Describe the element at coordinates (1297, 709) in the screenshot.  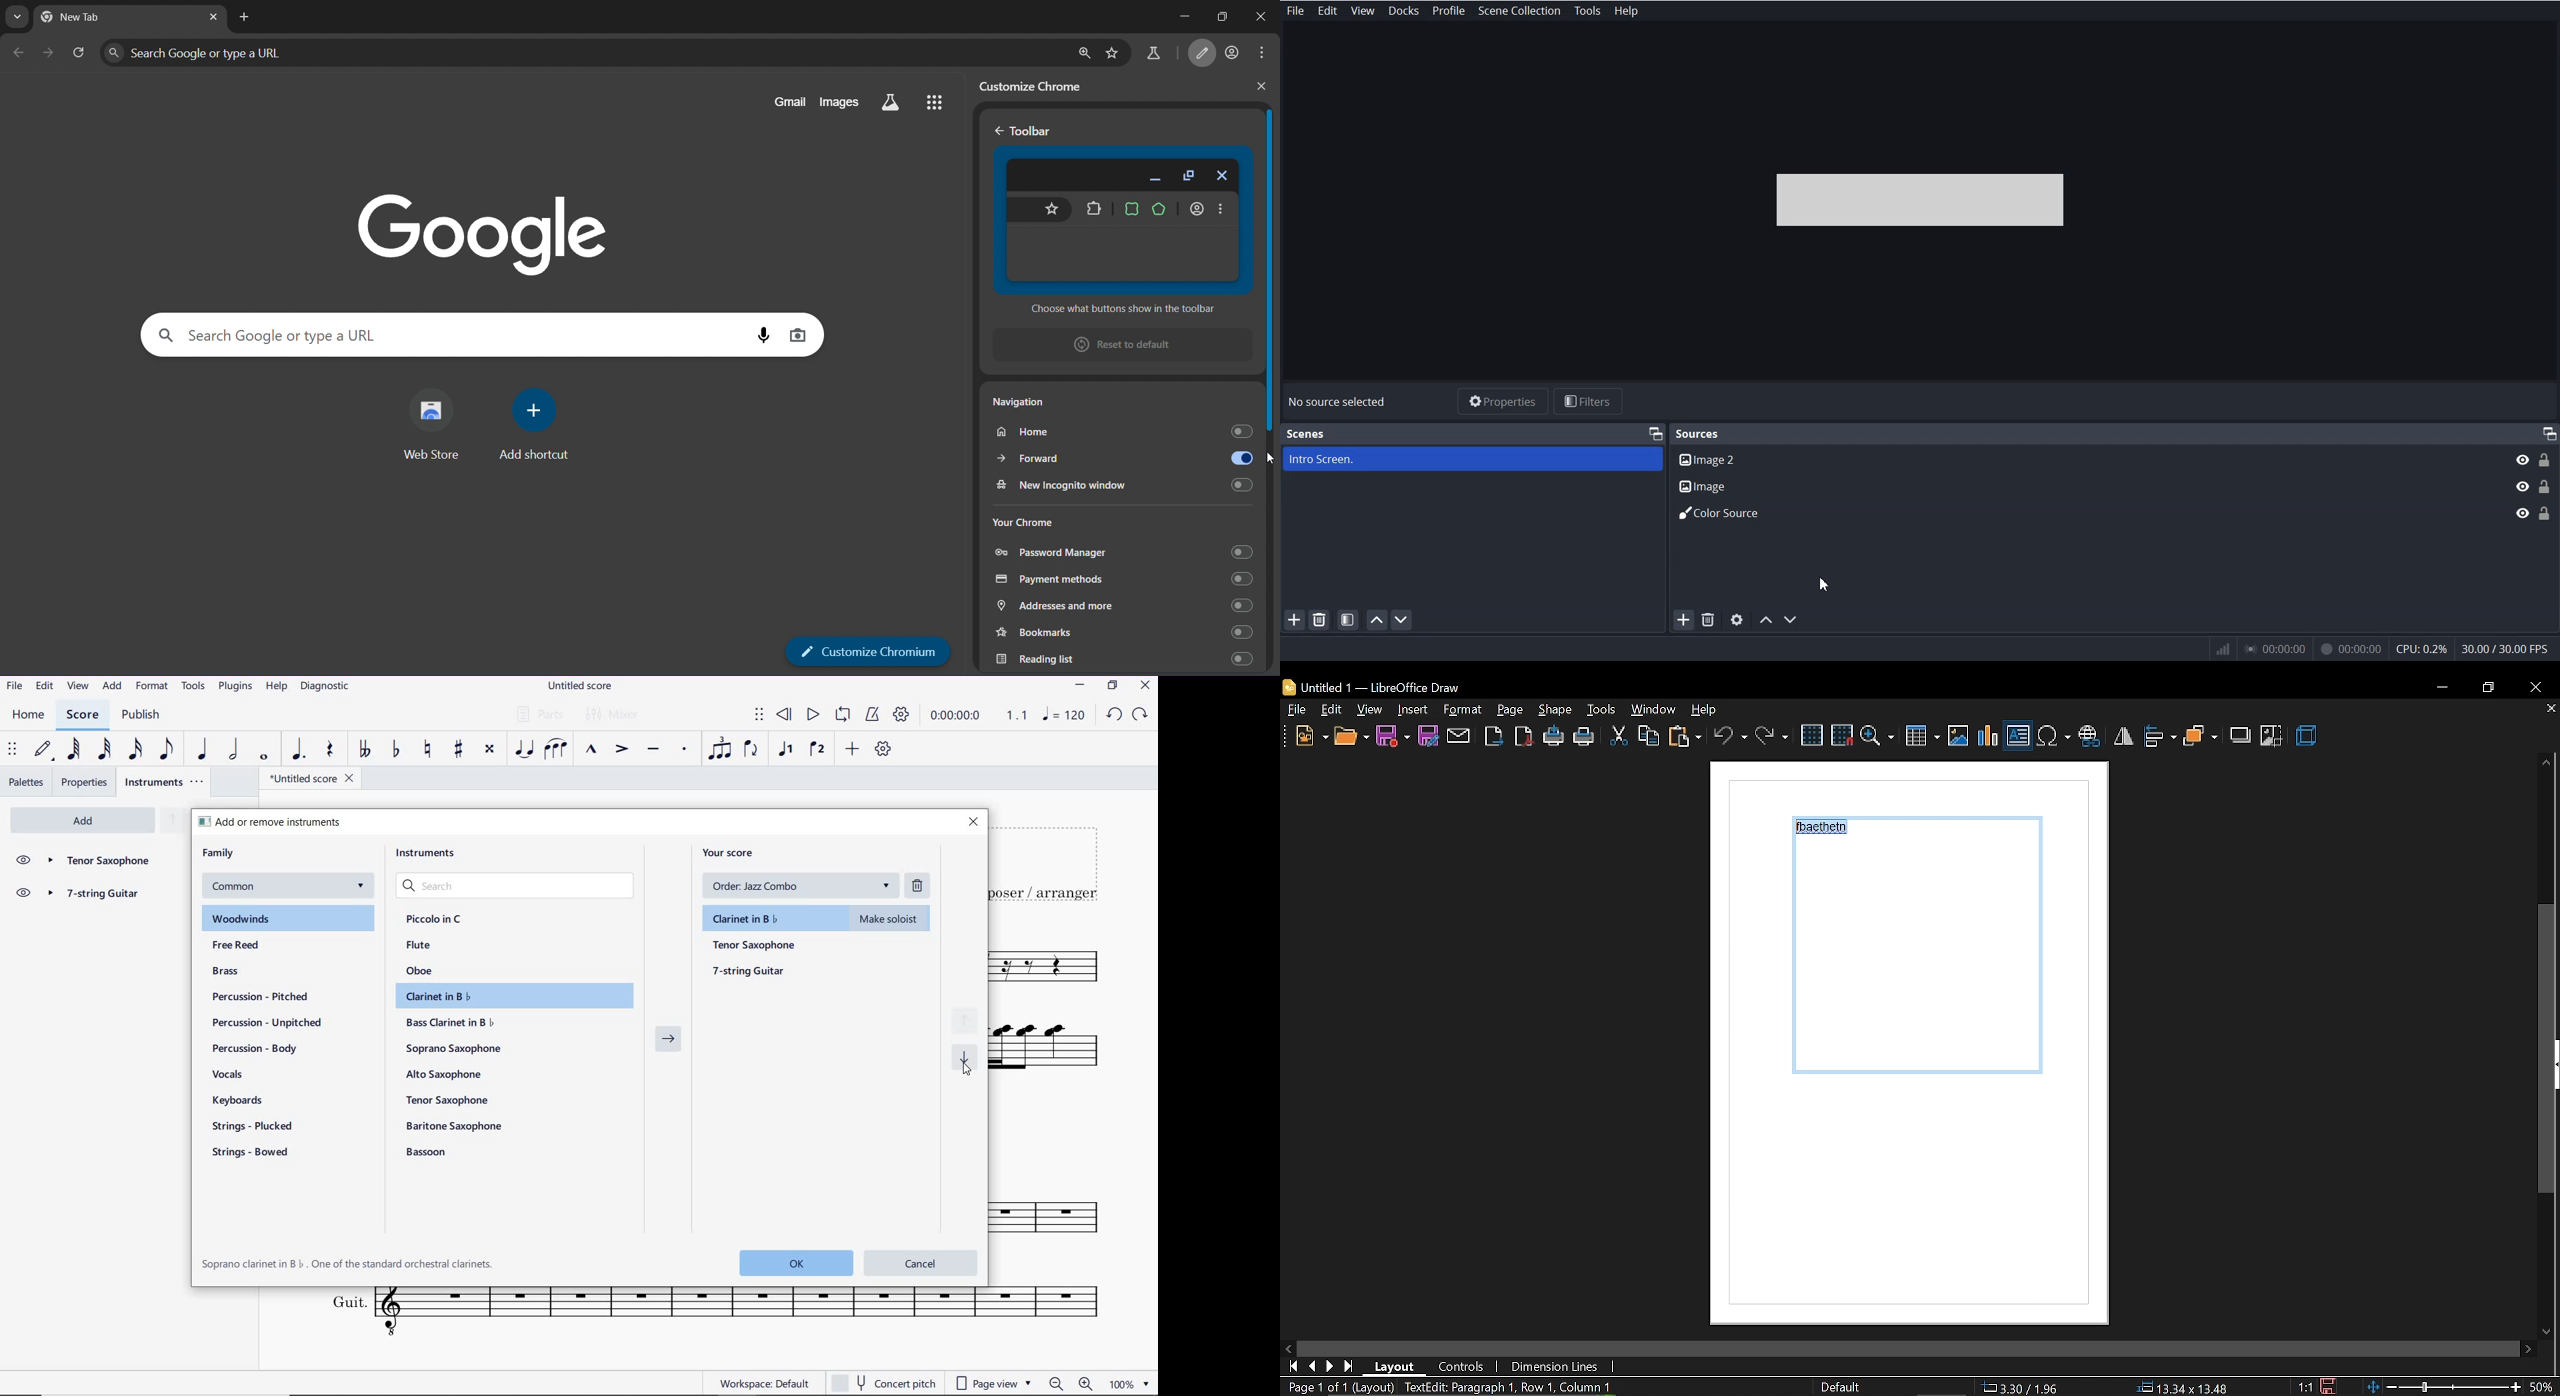
I see `File` at that location.